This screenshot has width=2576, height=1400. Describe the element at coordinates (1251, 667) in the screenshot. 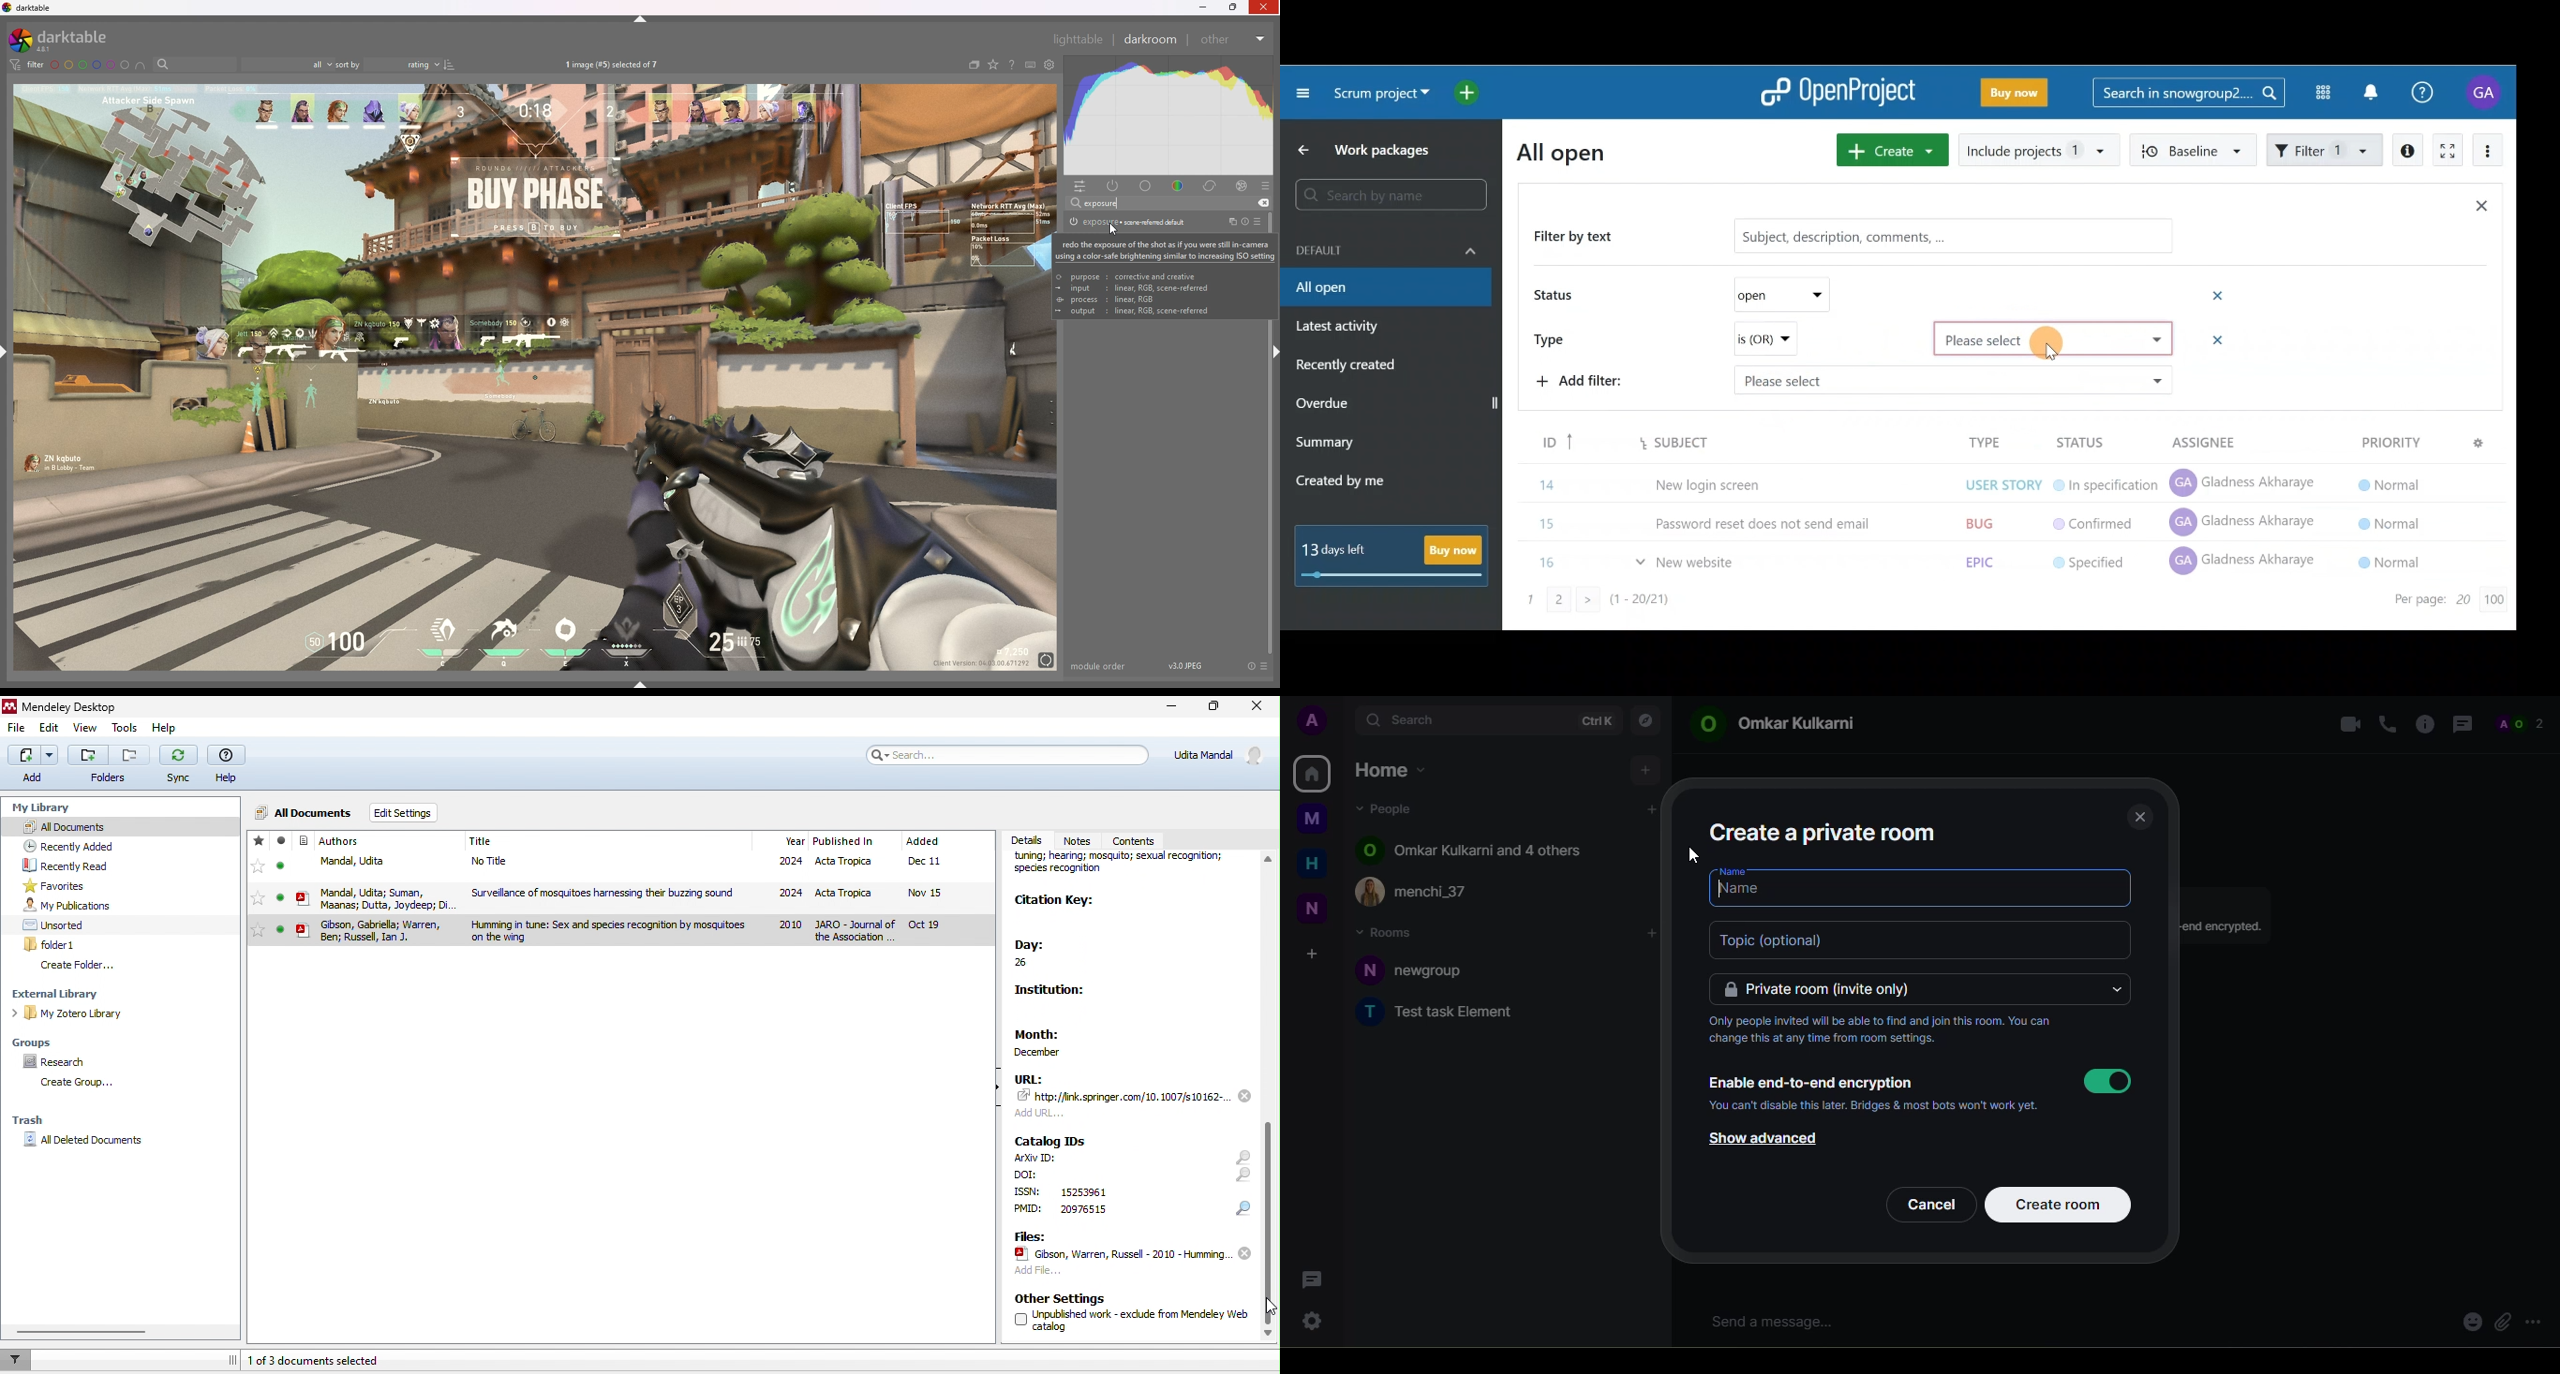

I see `reset` at that location.